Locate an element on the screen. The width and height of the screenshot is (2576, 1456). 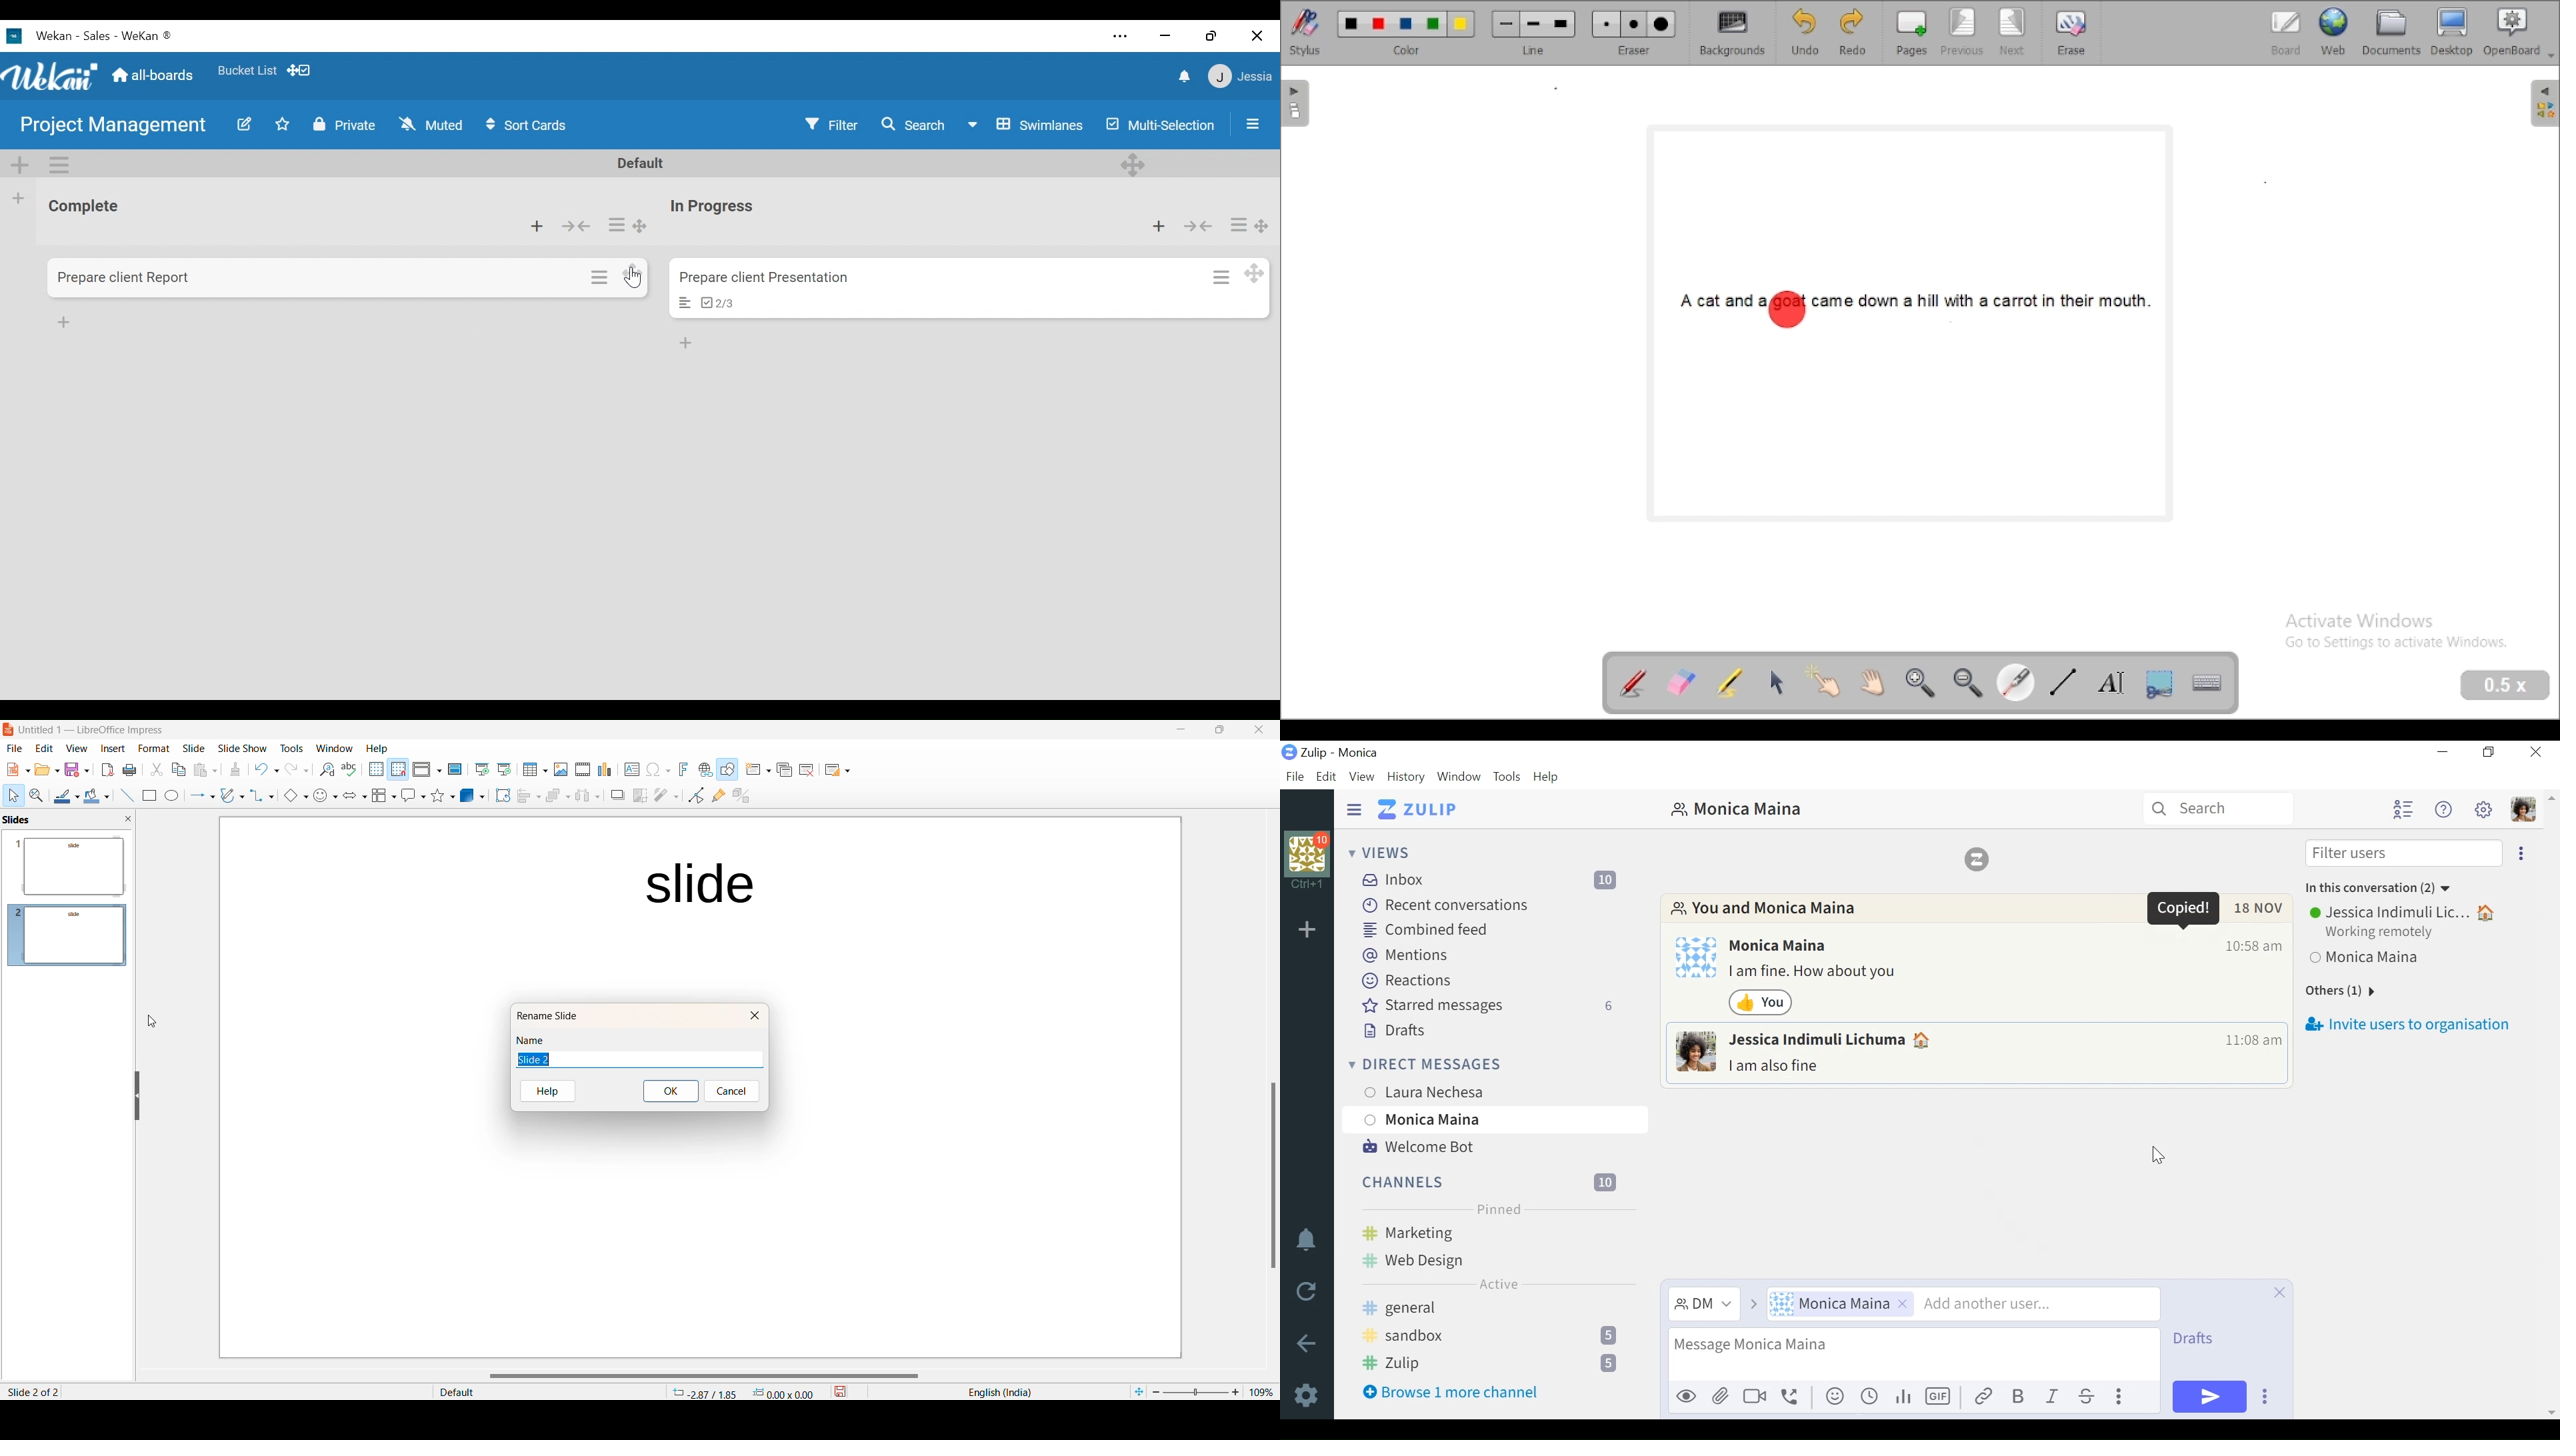
file is located at coordinates (13, 750).